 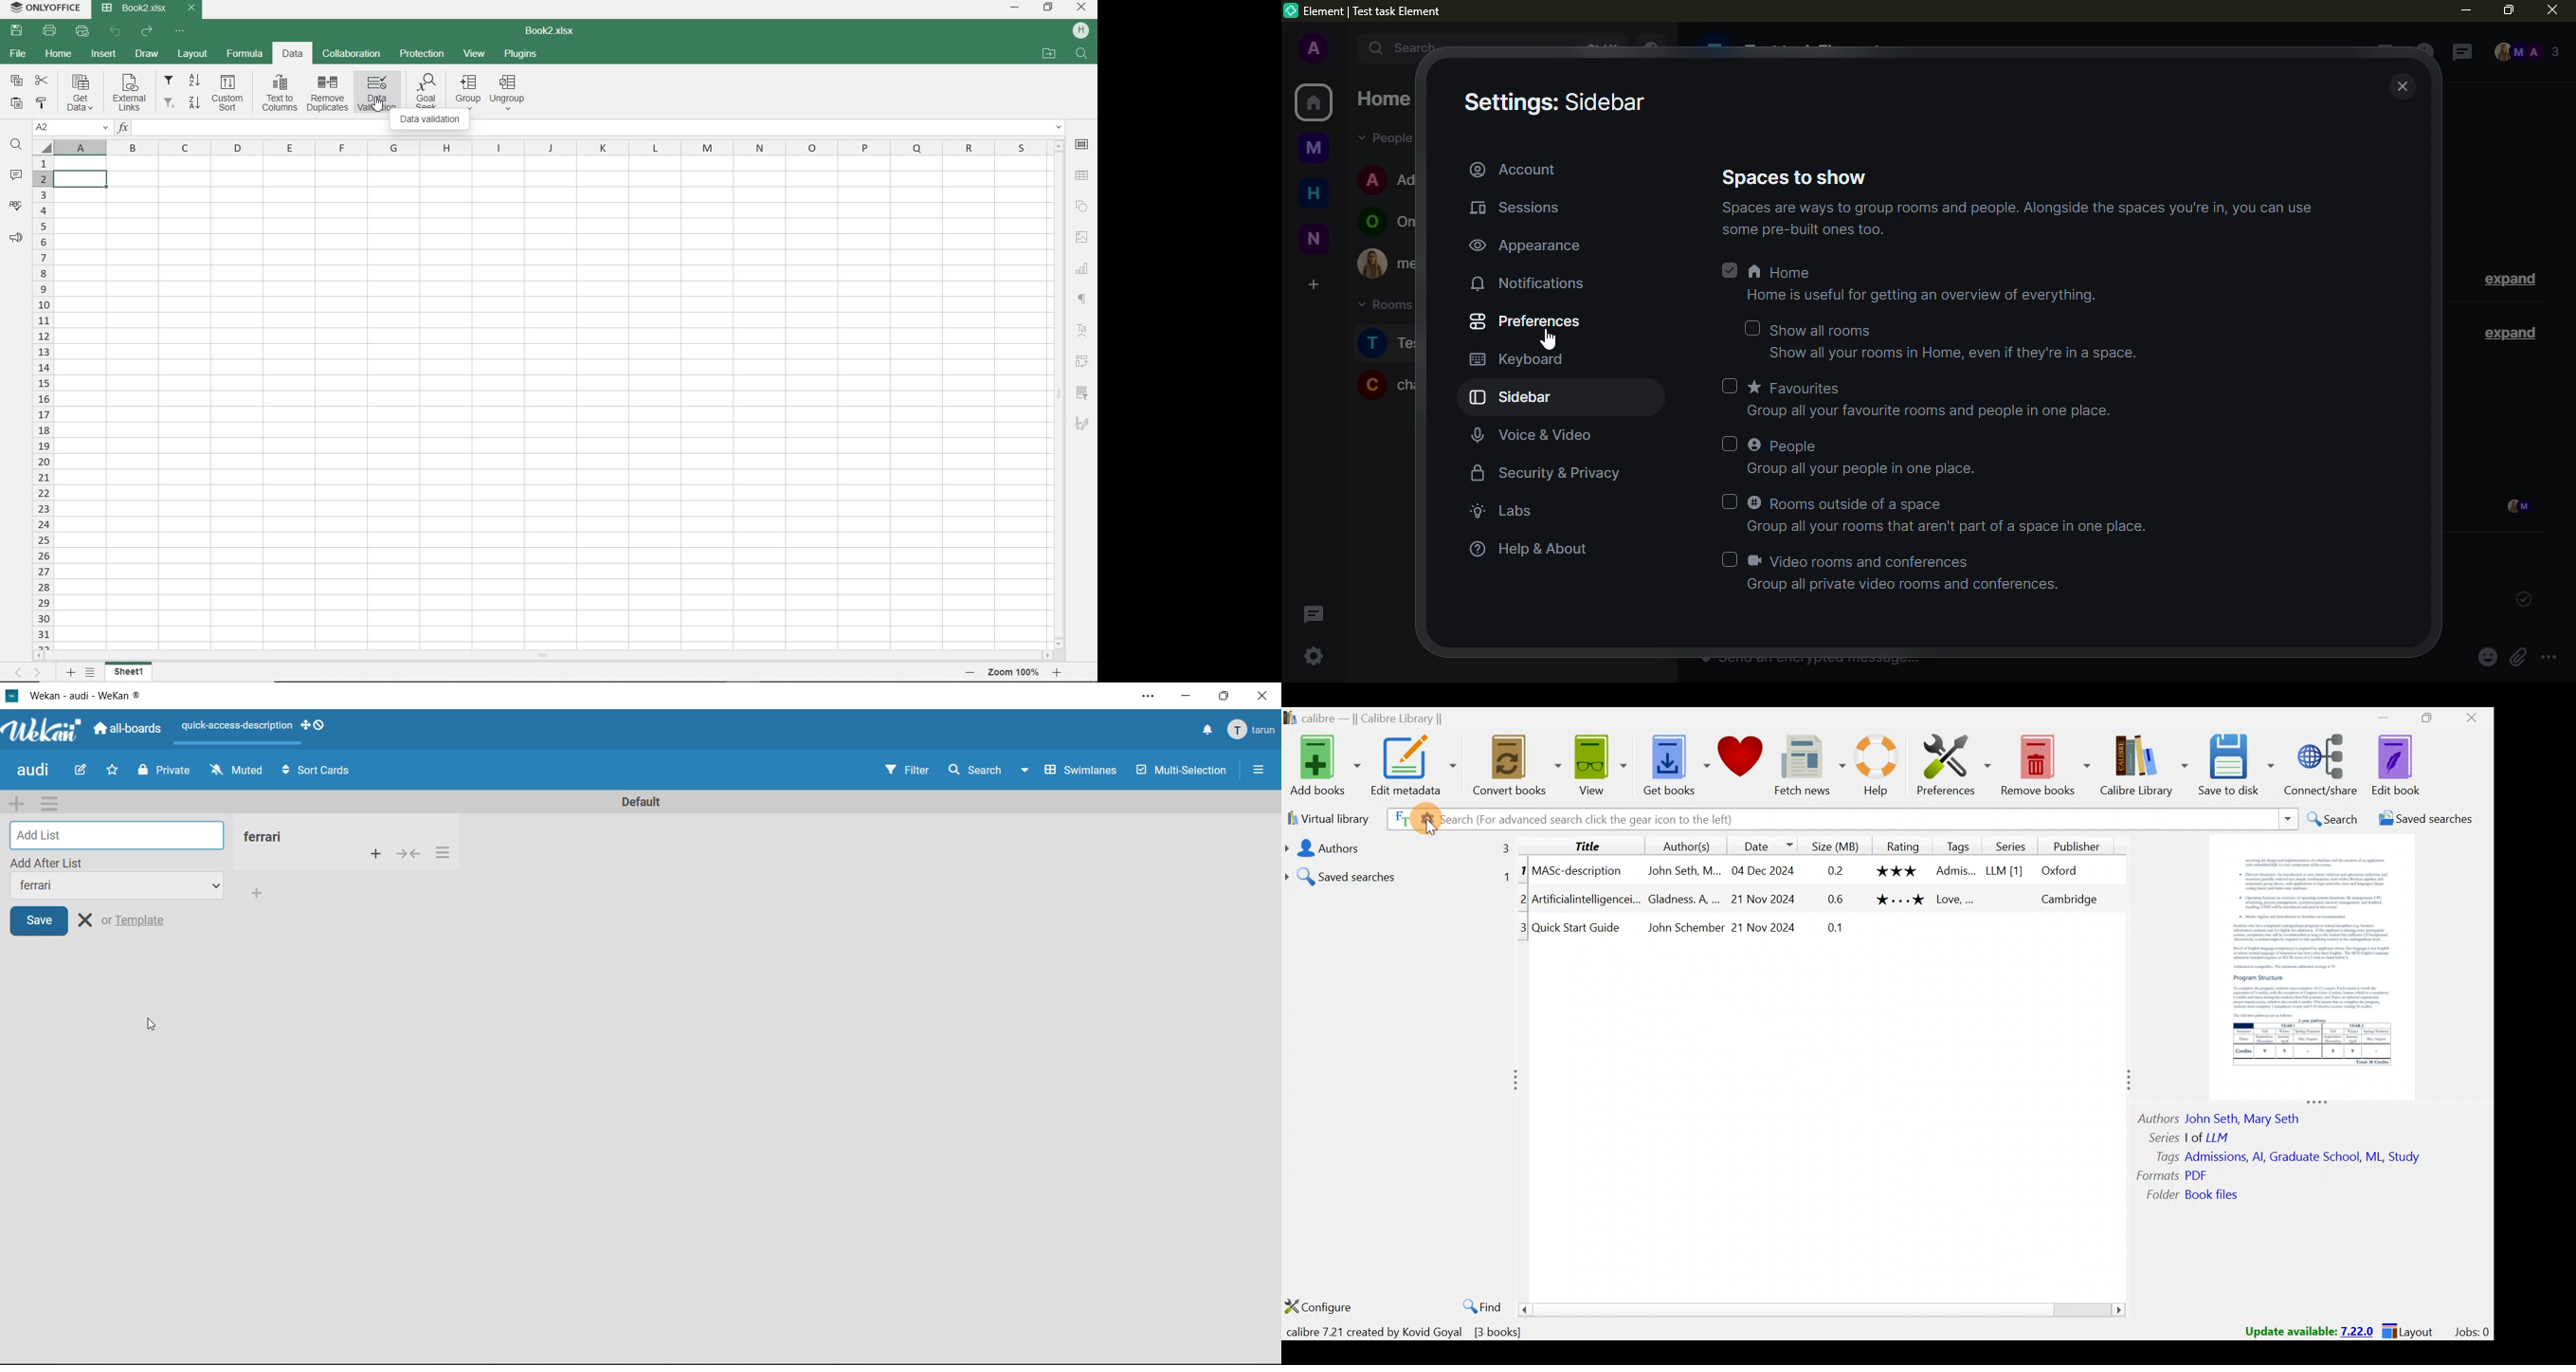 What do you see at coordinates (468, 91) in the screenshot?
I see `group` at bounding box center [468, 91].